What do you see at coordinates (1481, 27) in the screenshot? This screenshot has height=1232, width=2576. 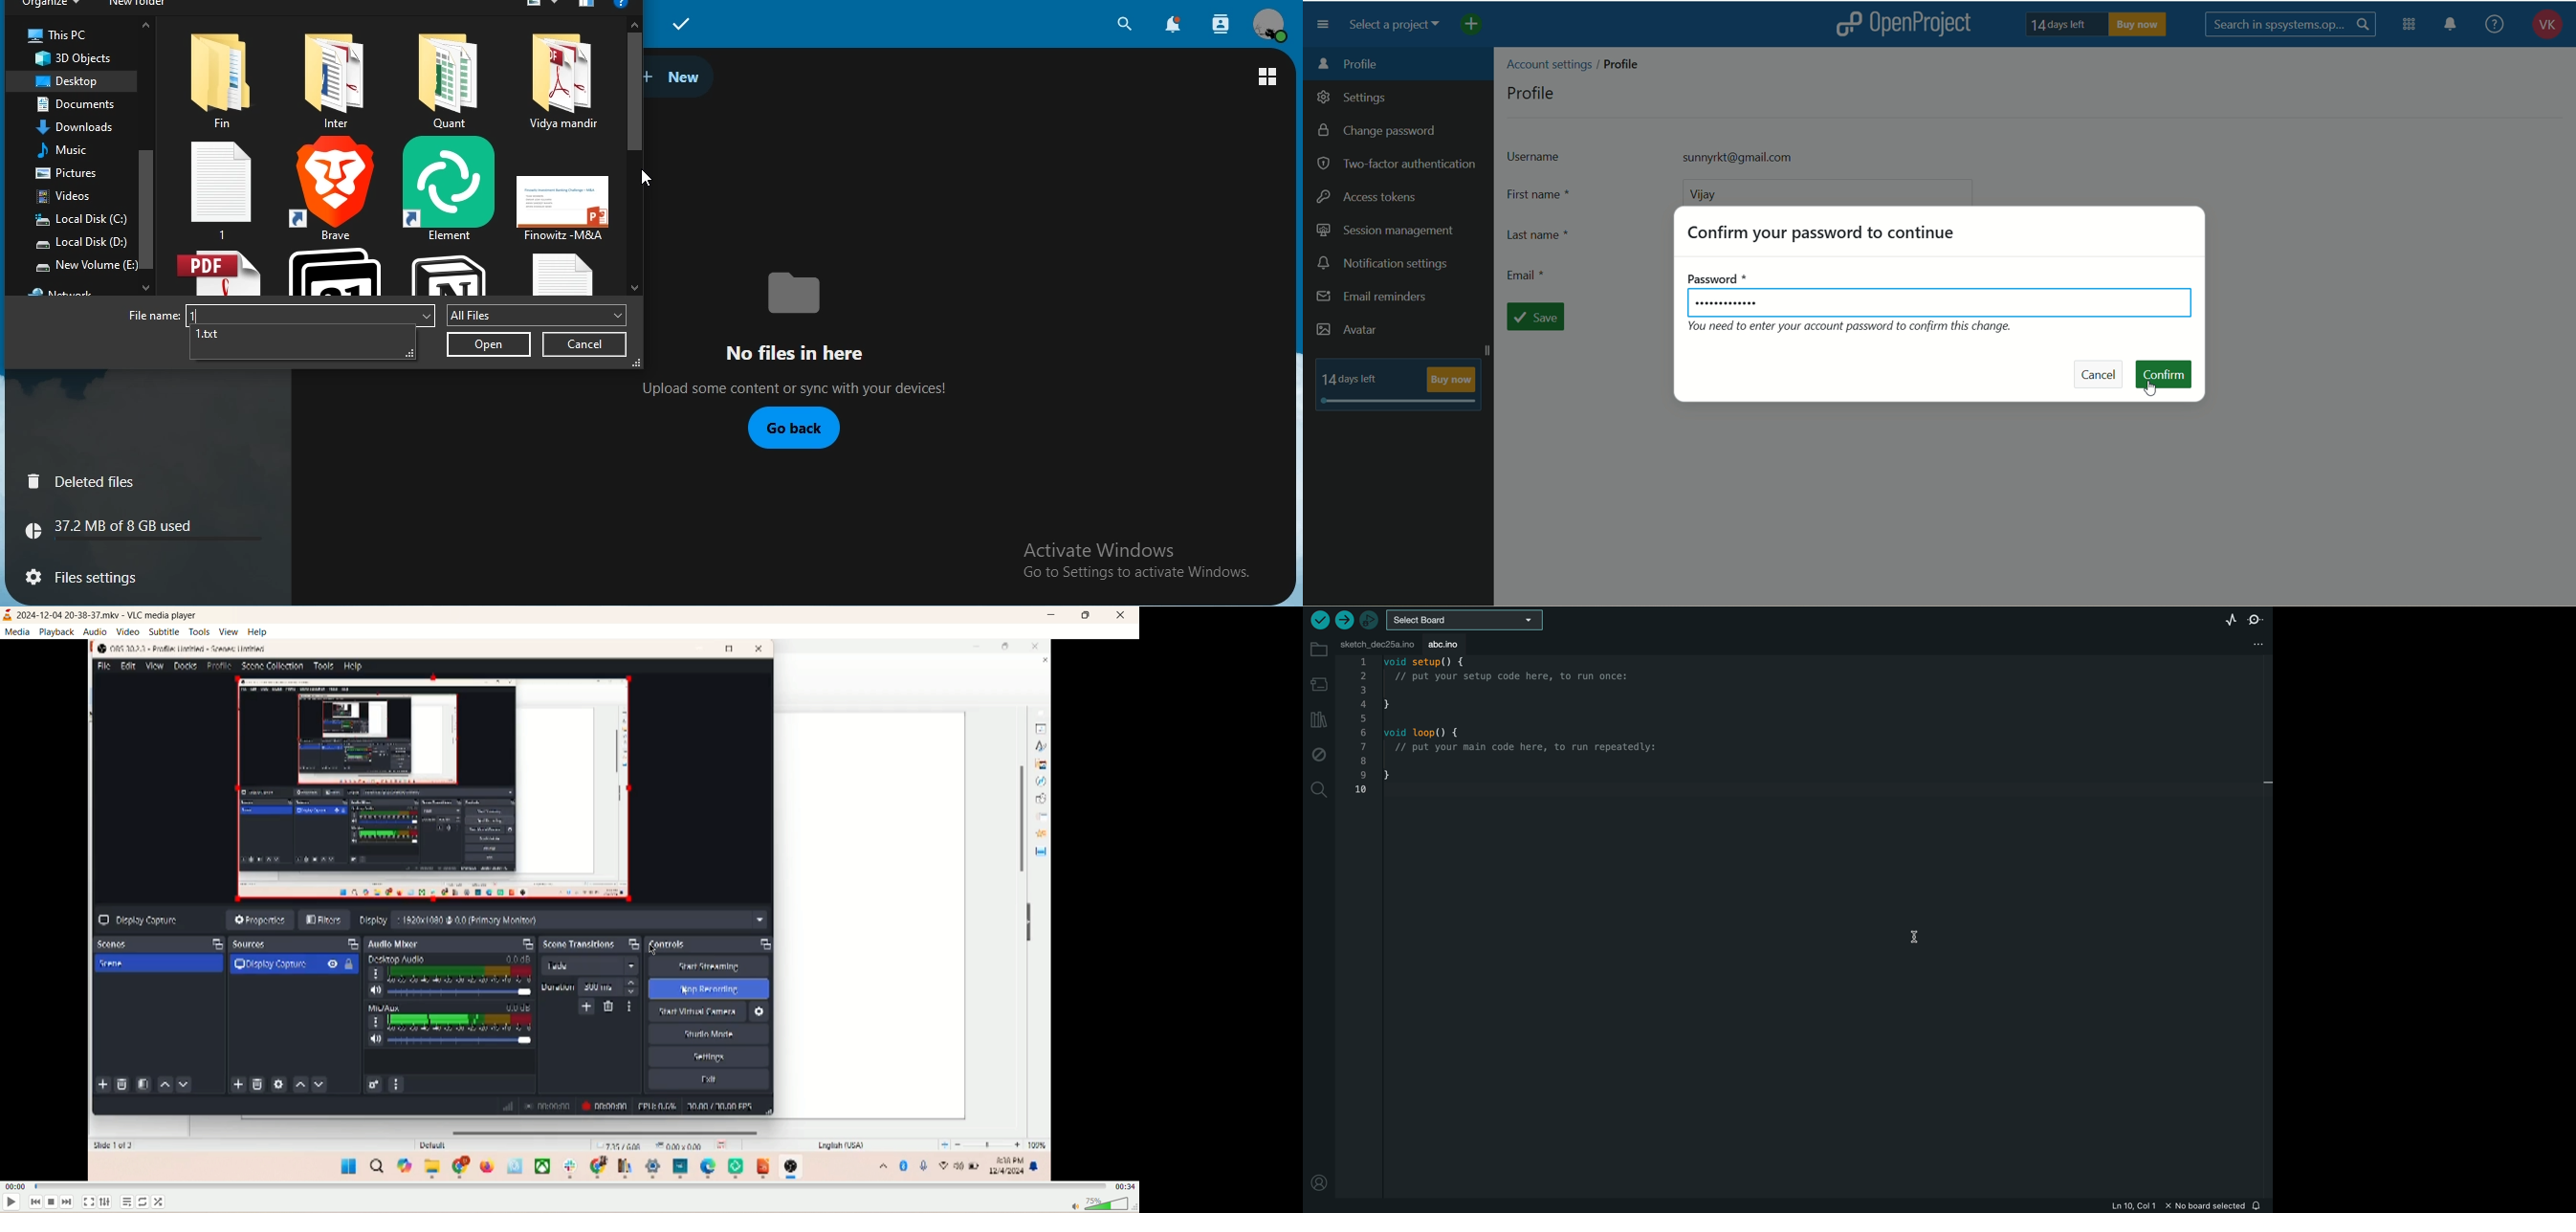 I see `add project` at bounding box center [1481, 27].